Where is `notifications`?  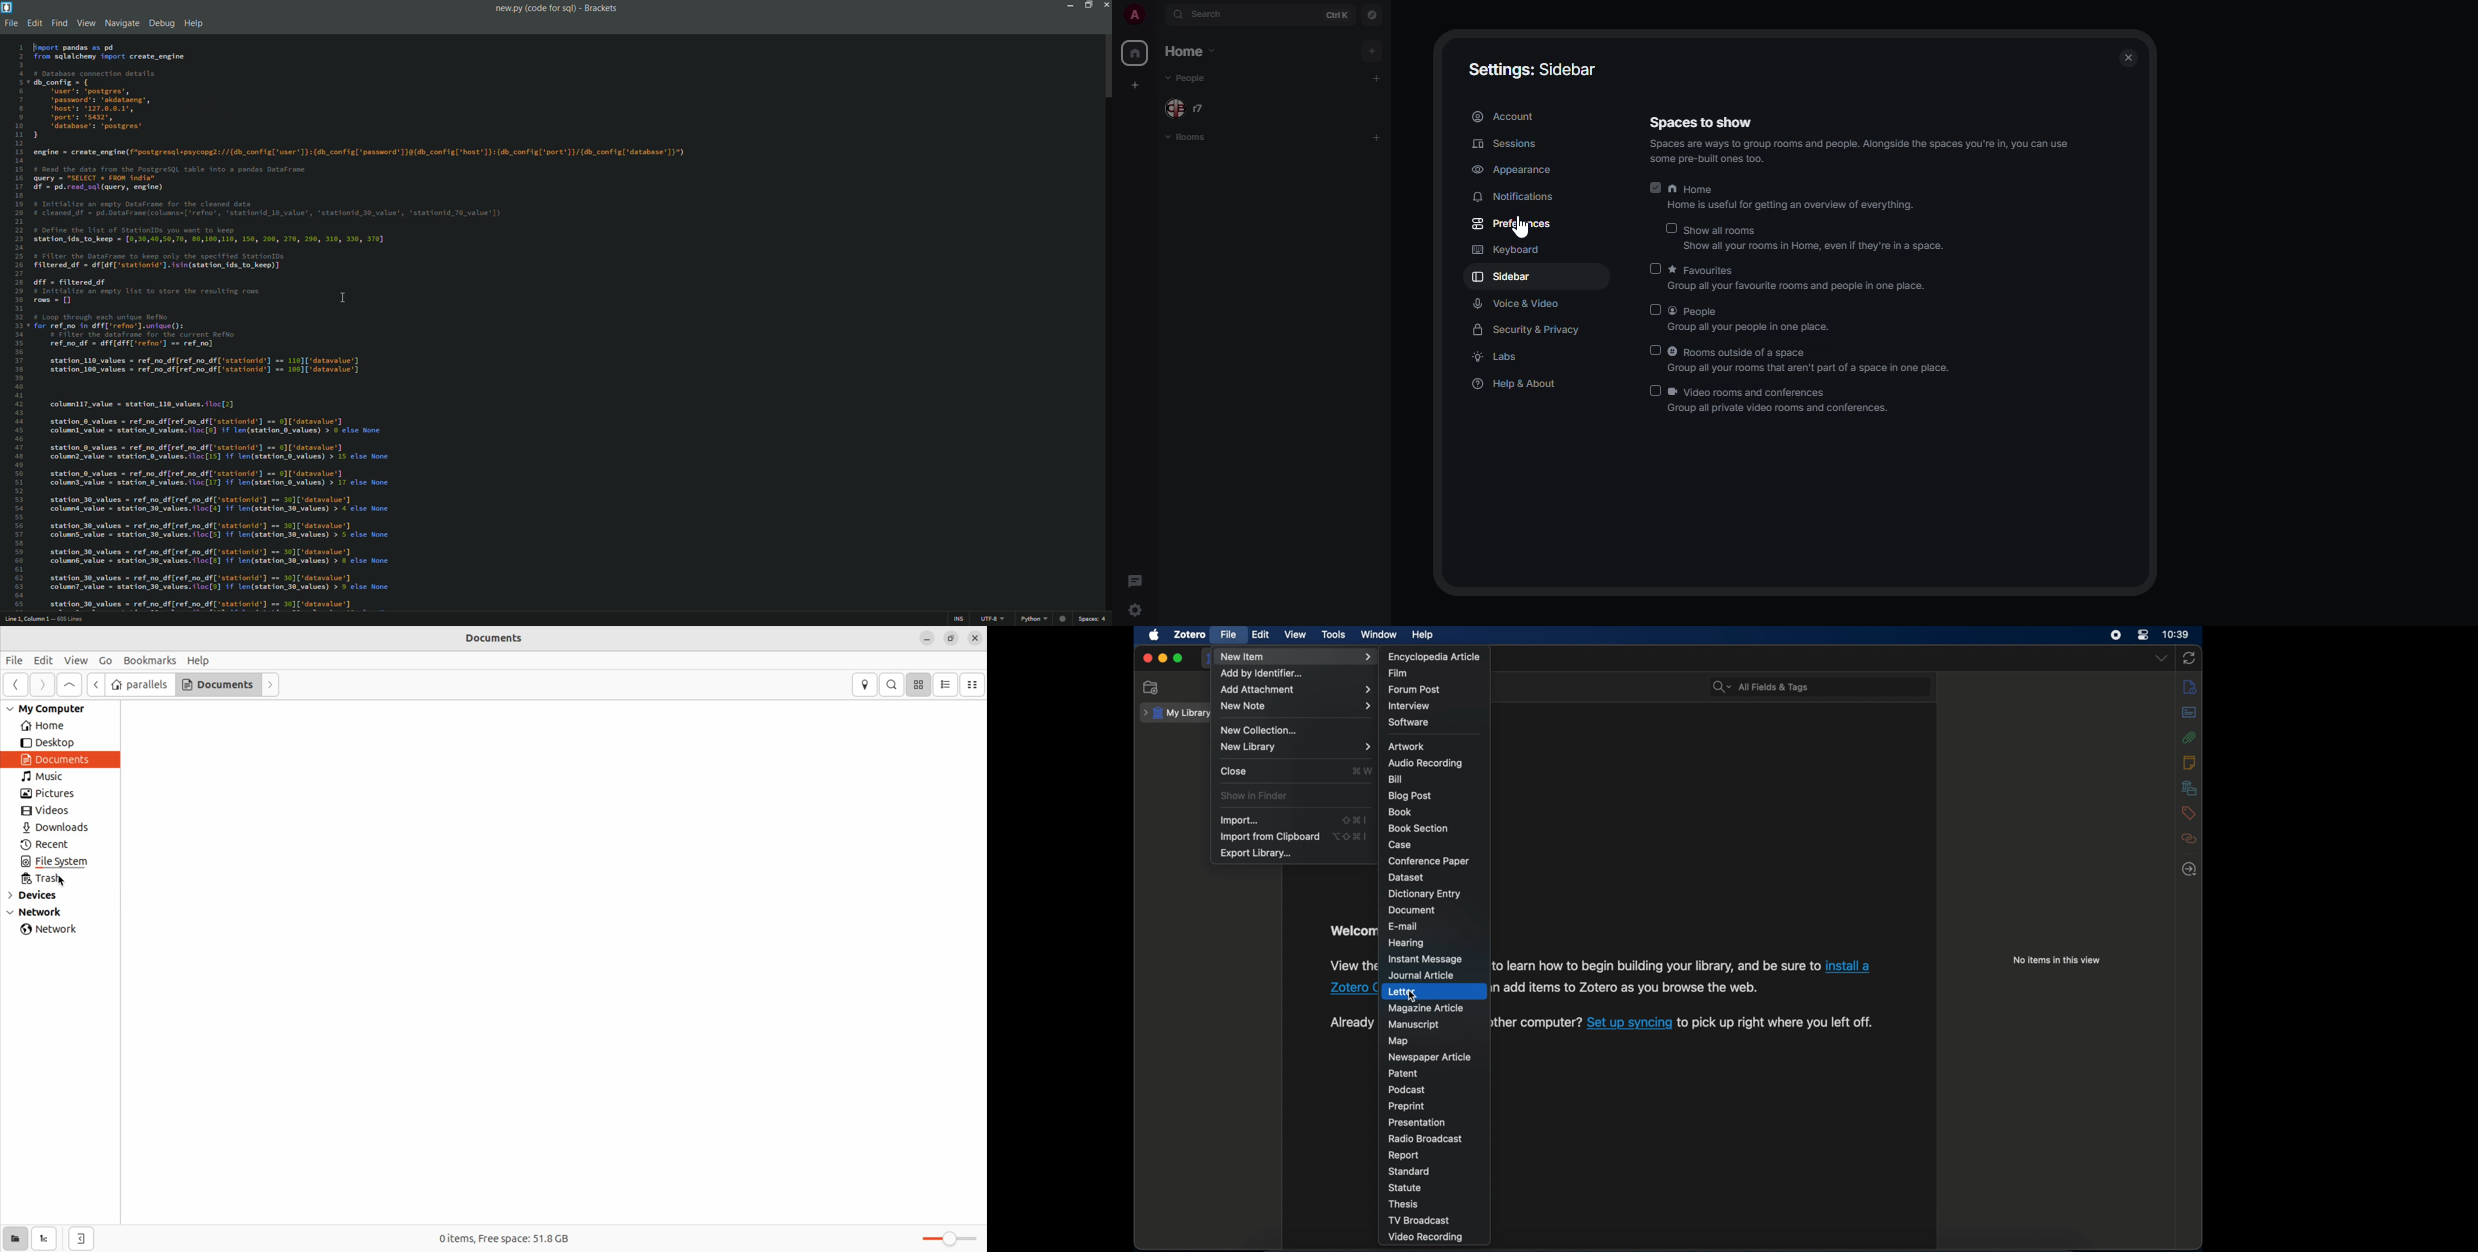
notifications is located at coordinates (1514, 196).